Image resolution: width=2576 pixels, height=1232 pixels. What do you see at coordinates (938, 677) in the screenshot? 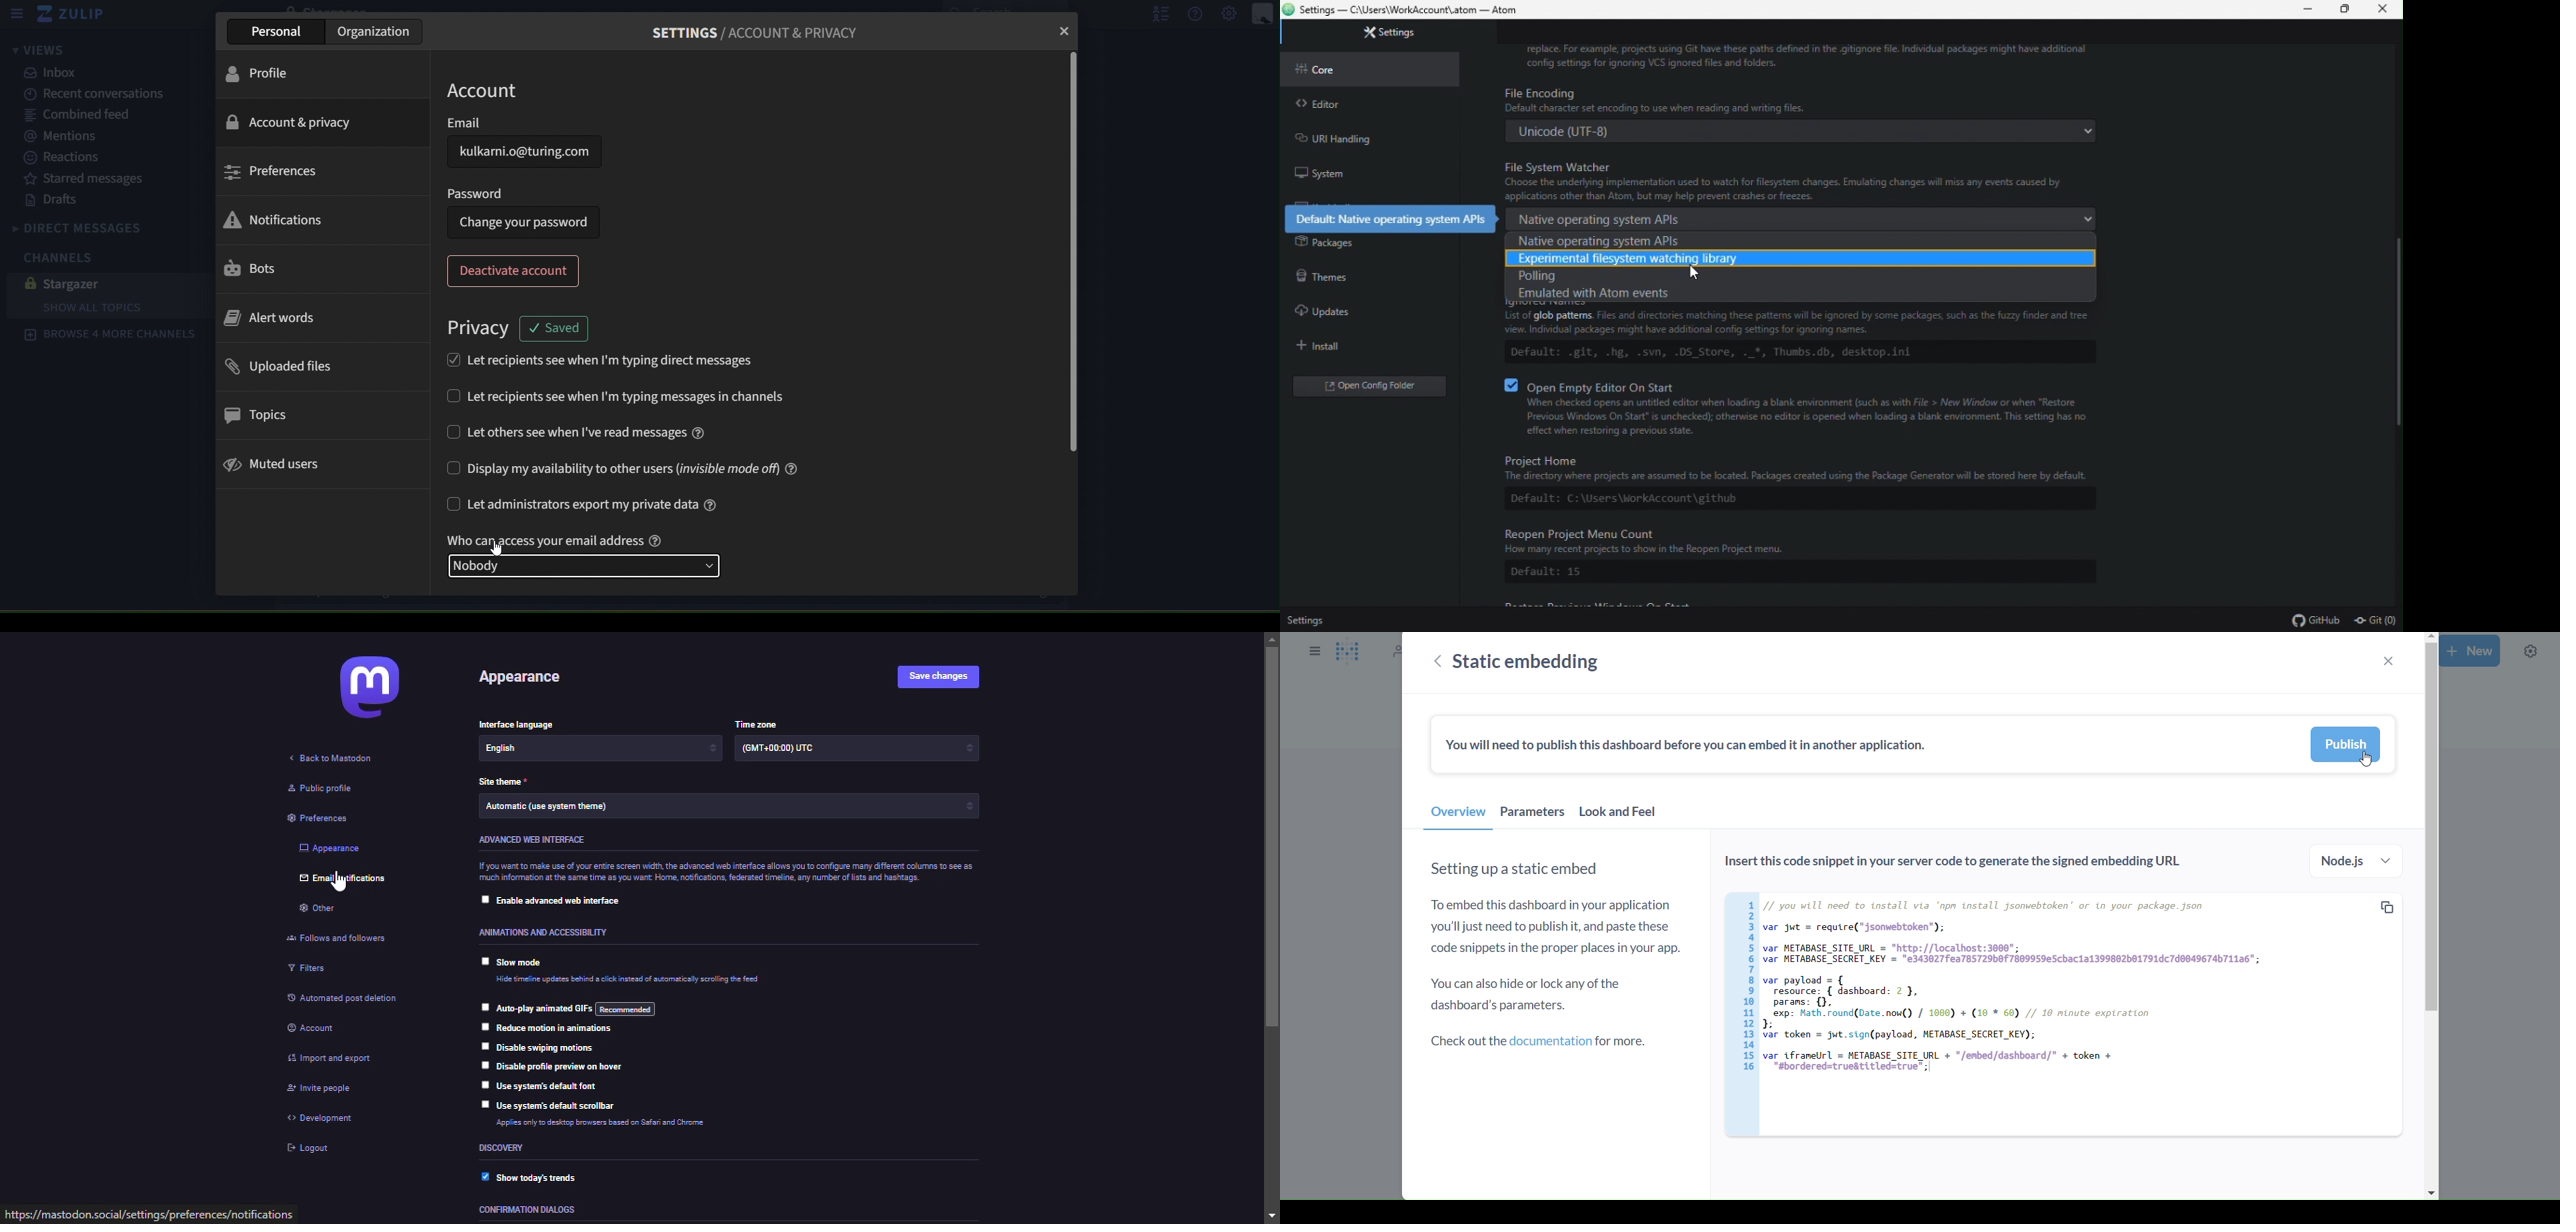
I see `save changes` at bounding box center [938, 677].